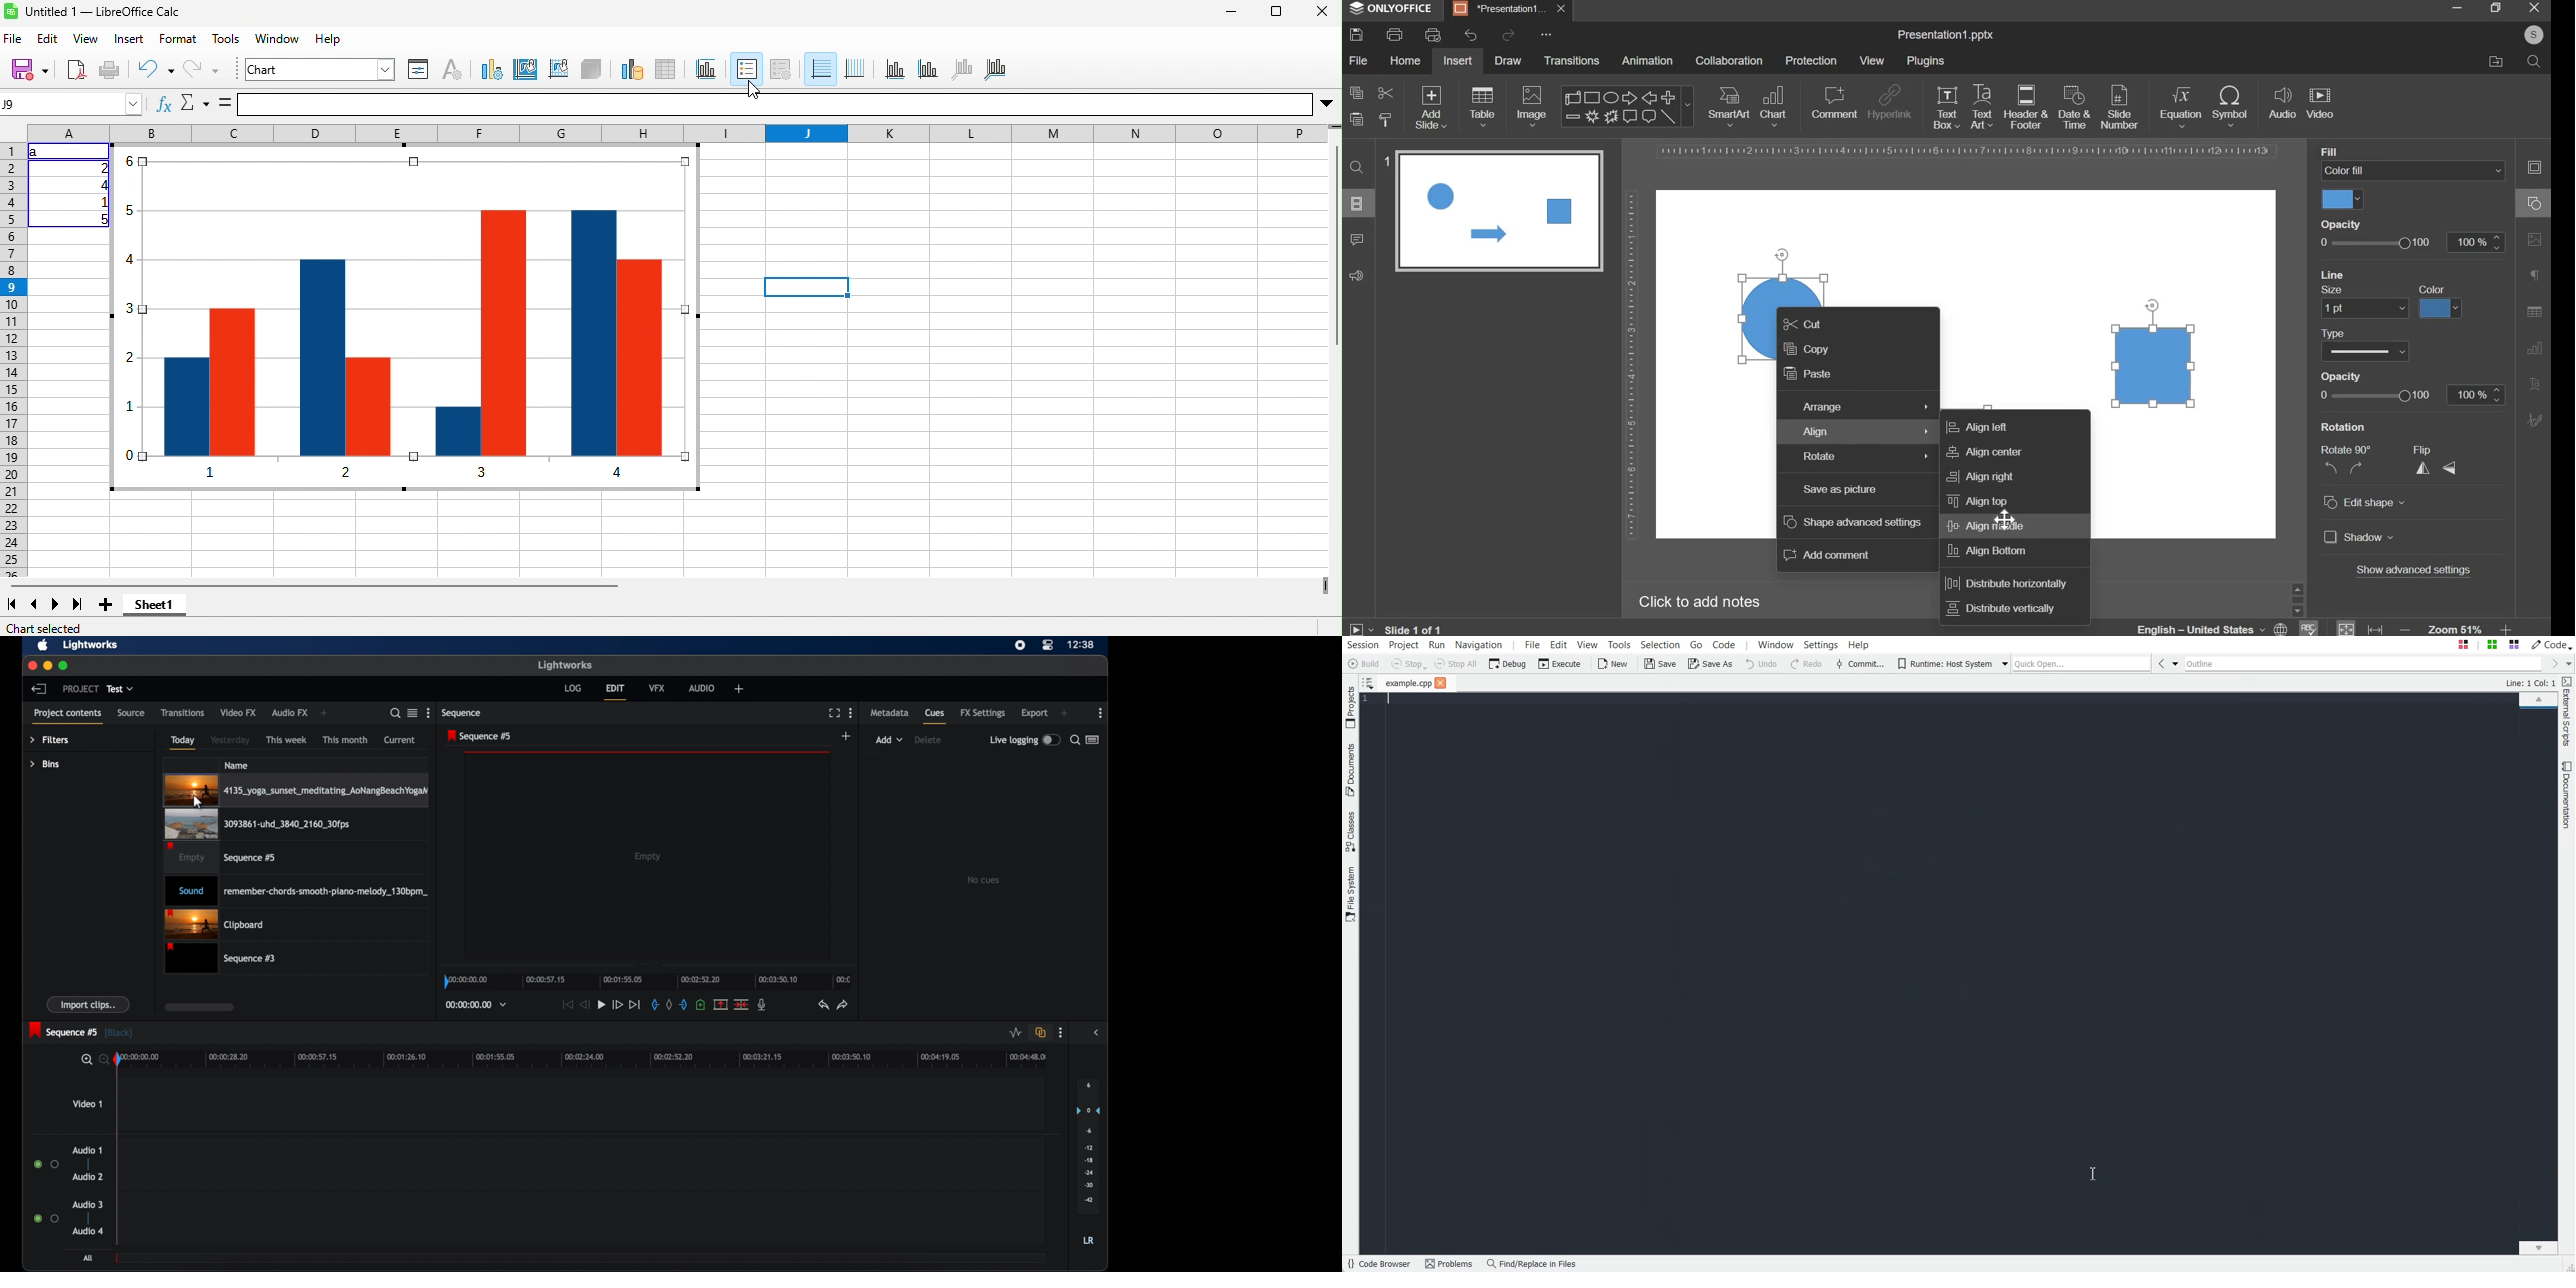 This screenshot has height=1288, width=2576. I want to click on find, so click(1358, 166).